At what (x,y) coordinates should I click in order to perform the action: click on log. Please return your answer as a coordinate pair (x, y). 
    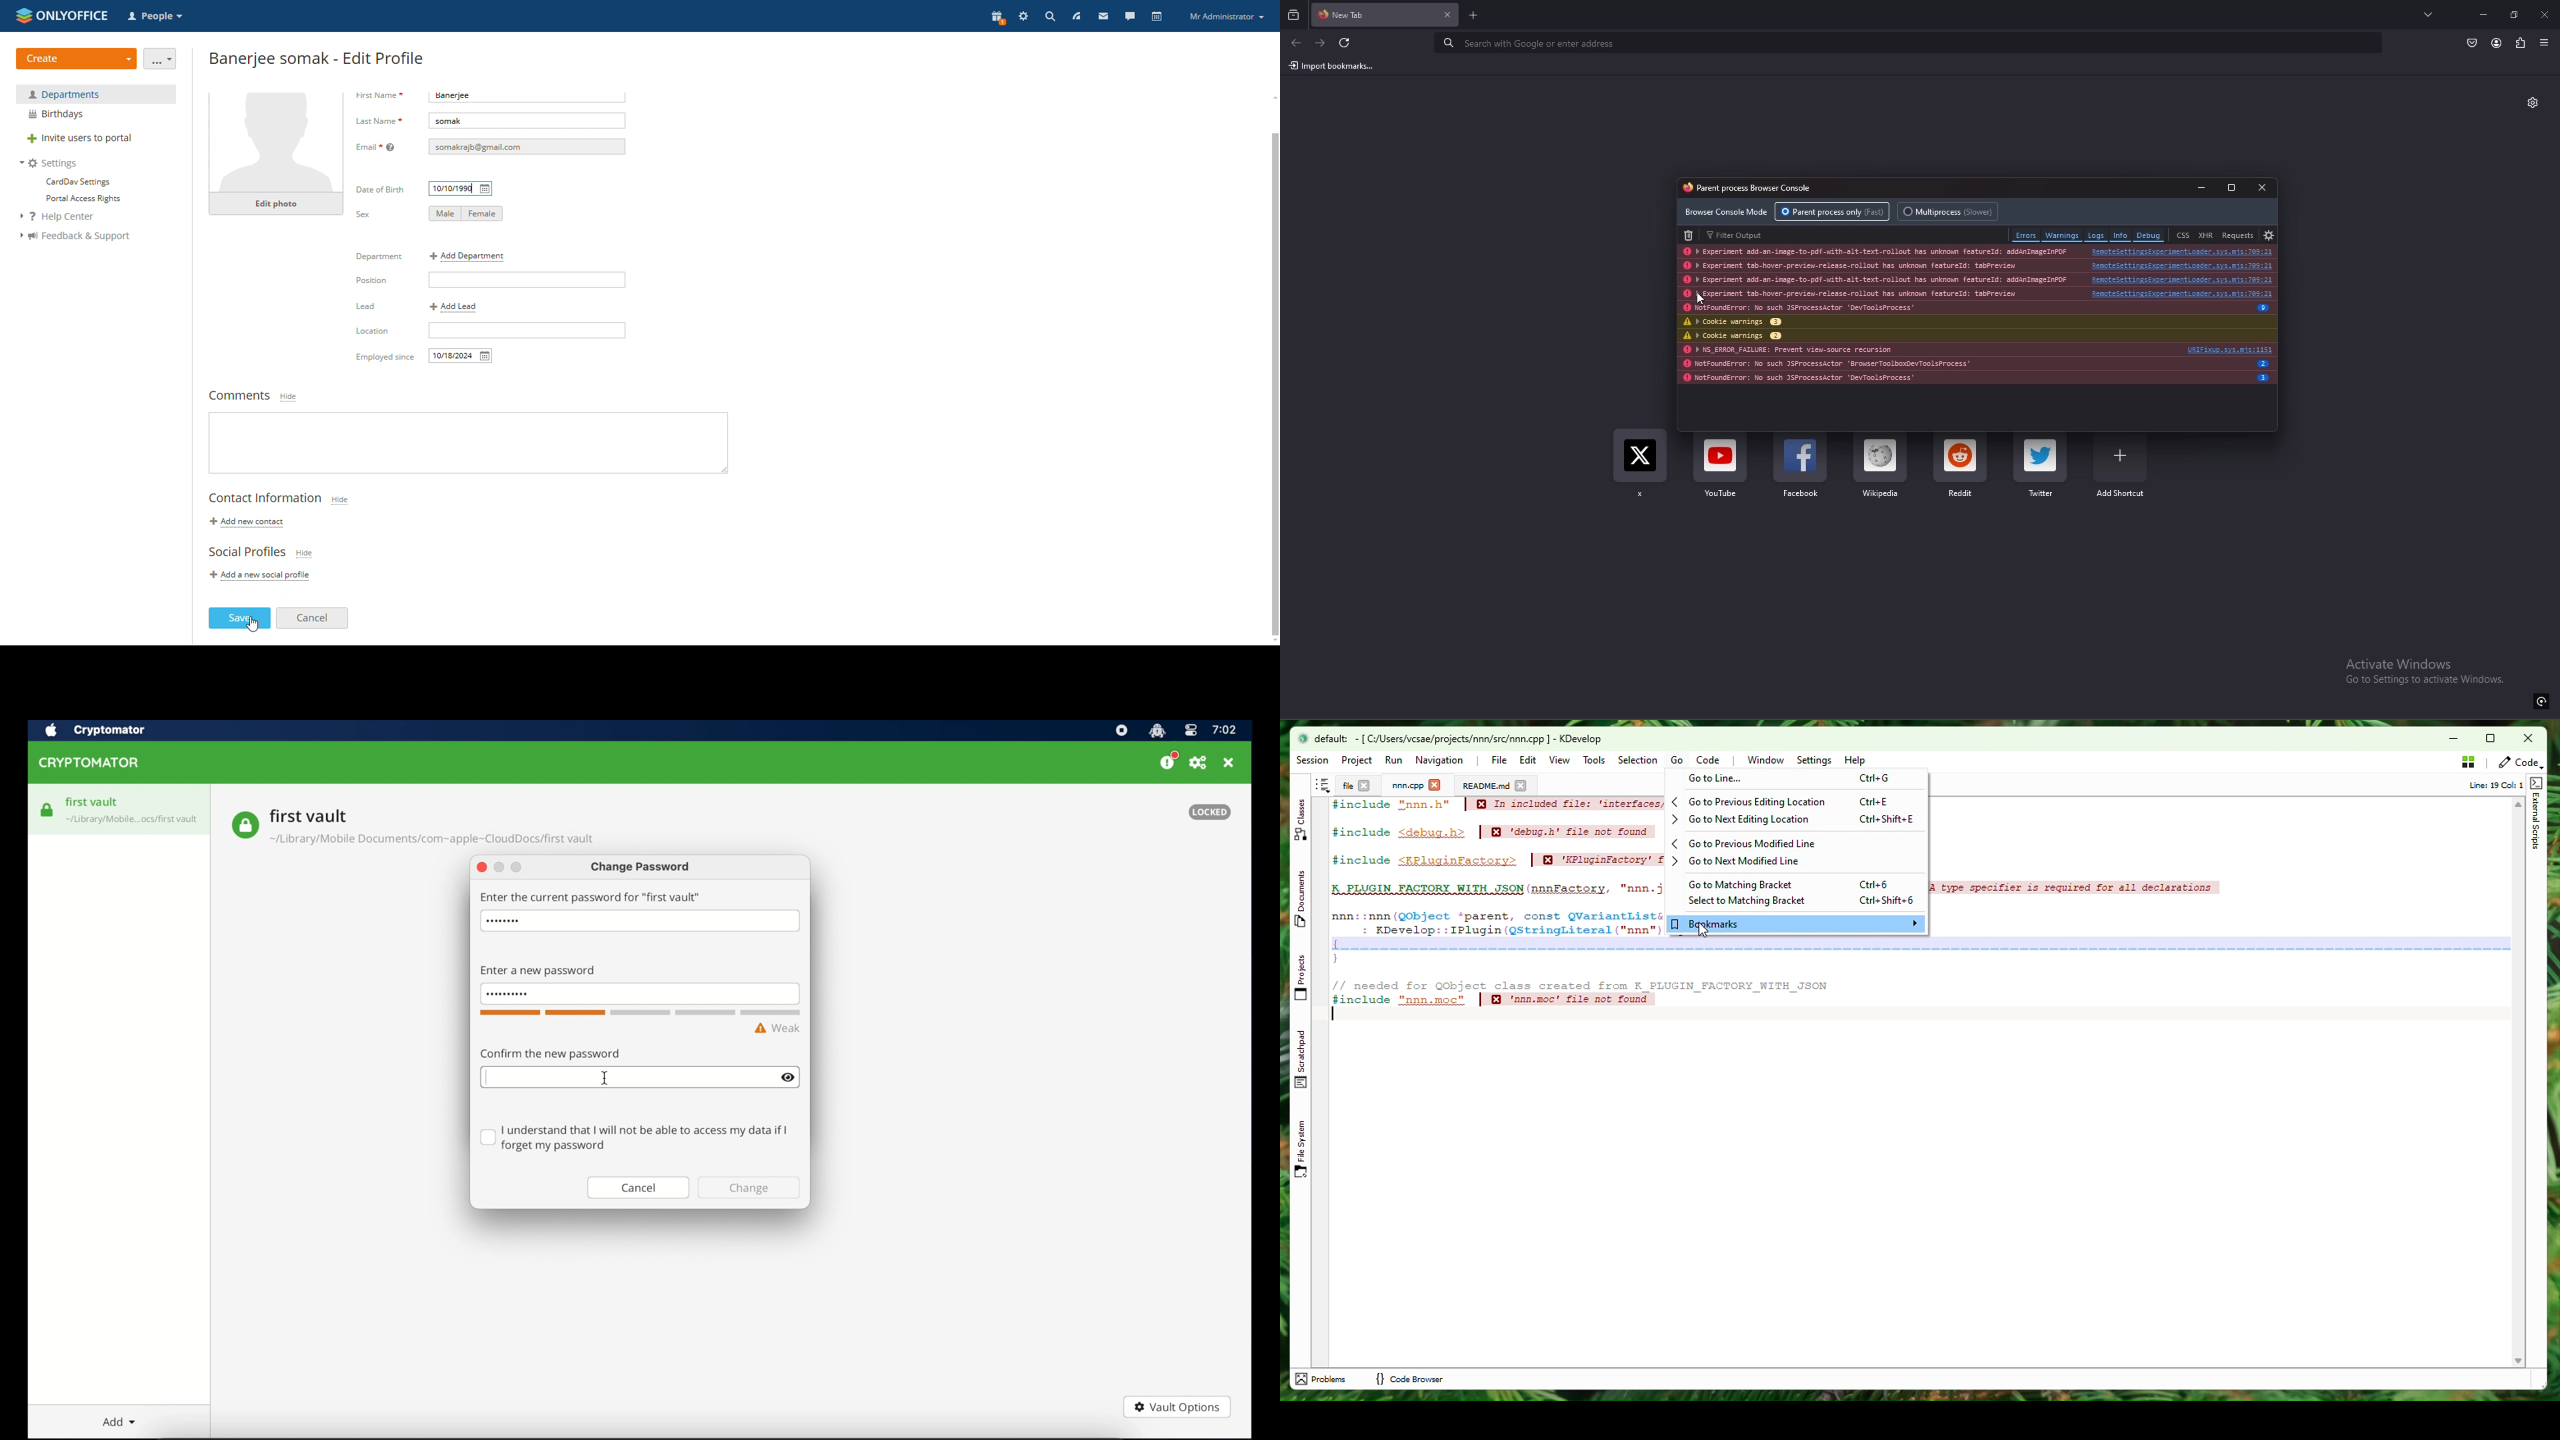
    Looking at the image, I should click on (1874, 252).